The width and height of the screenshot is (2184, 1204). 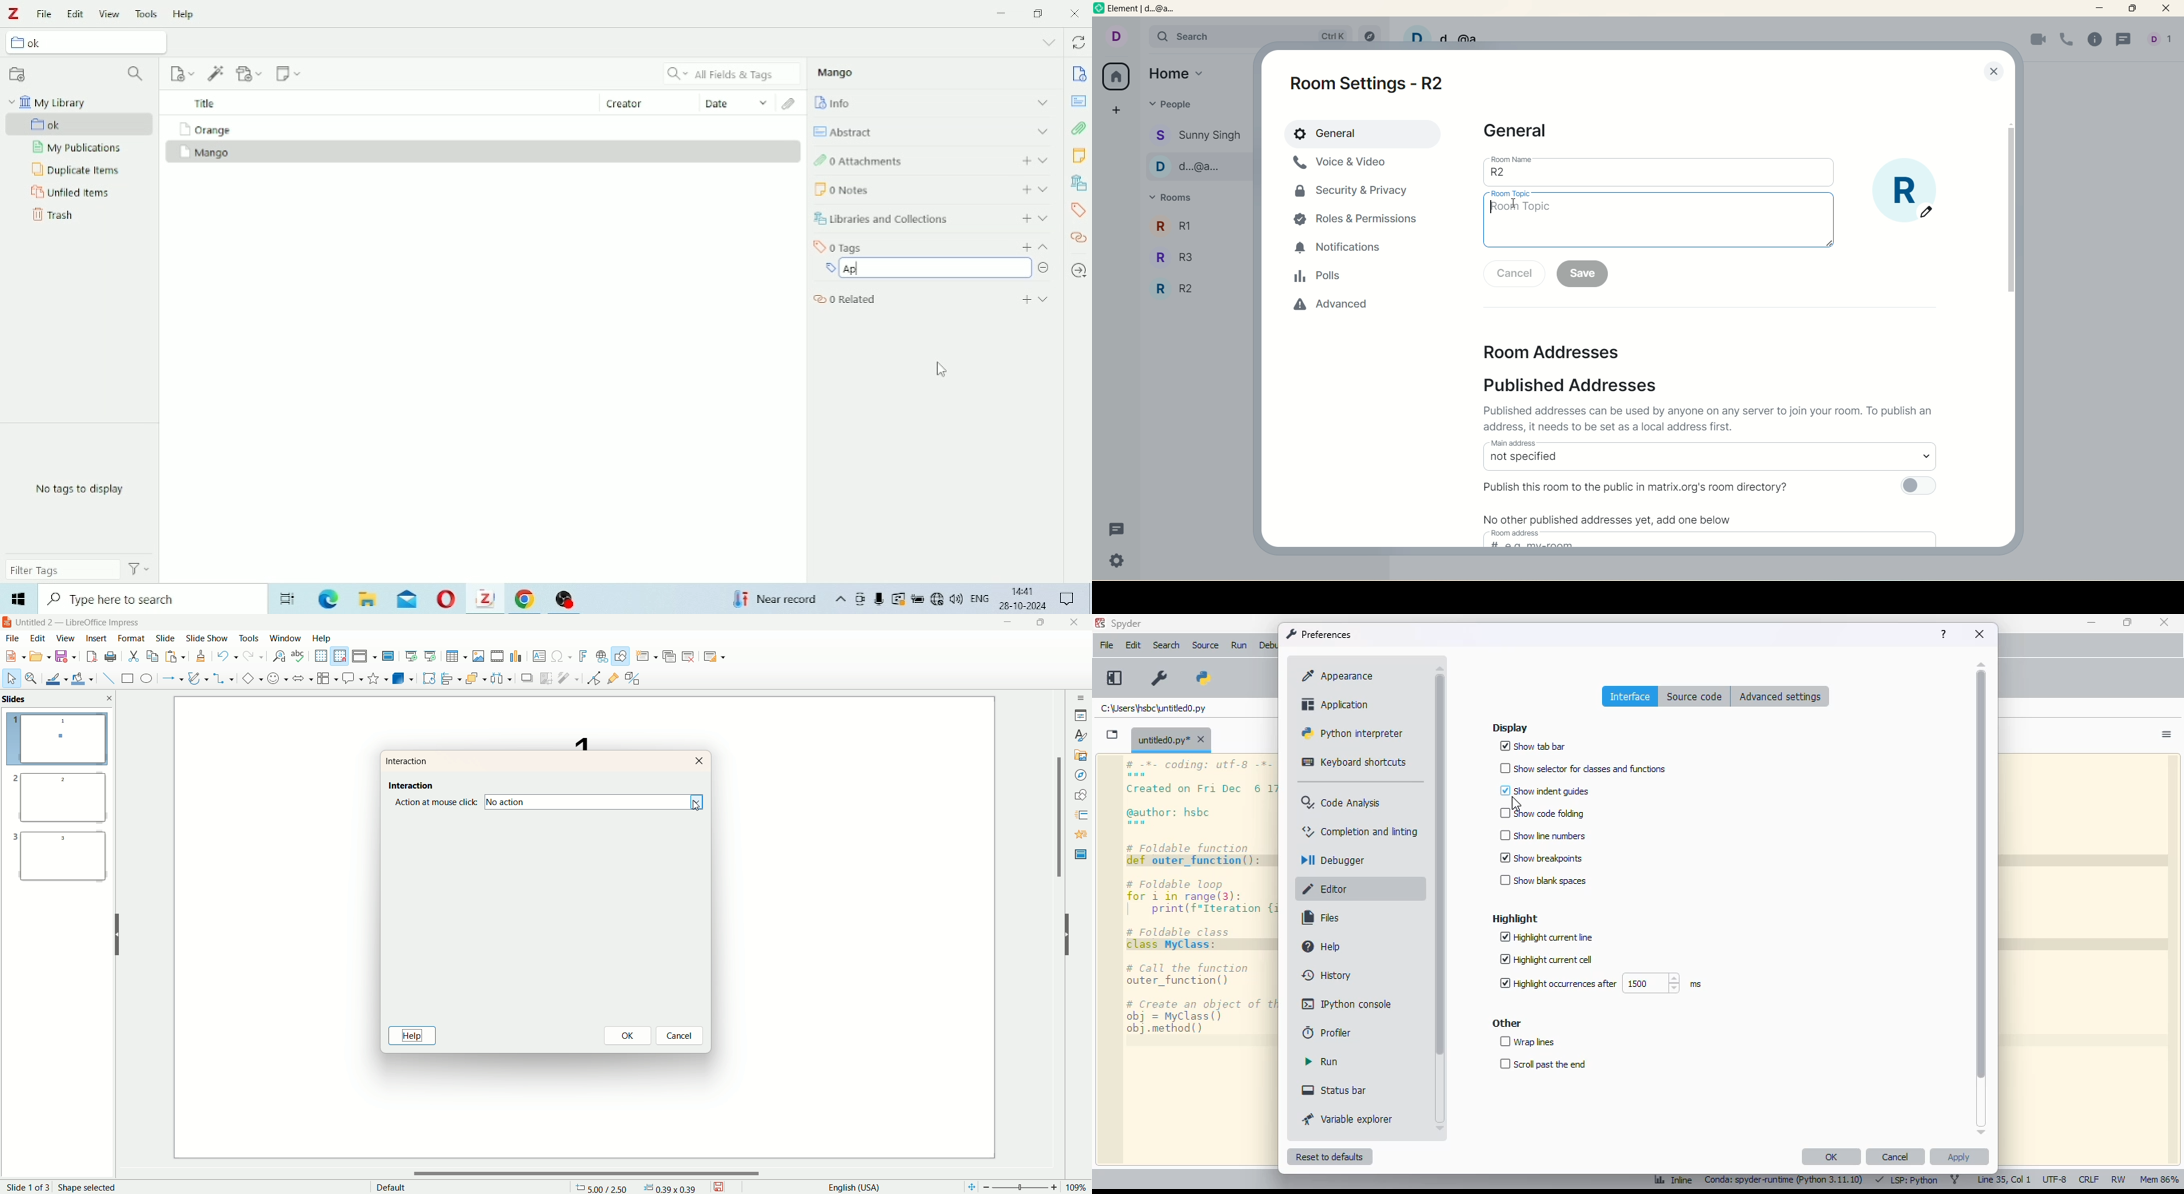 I want to click on file, so click(x=1107, y=644).